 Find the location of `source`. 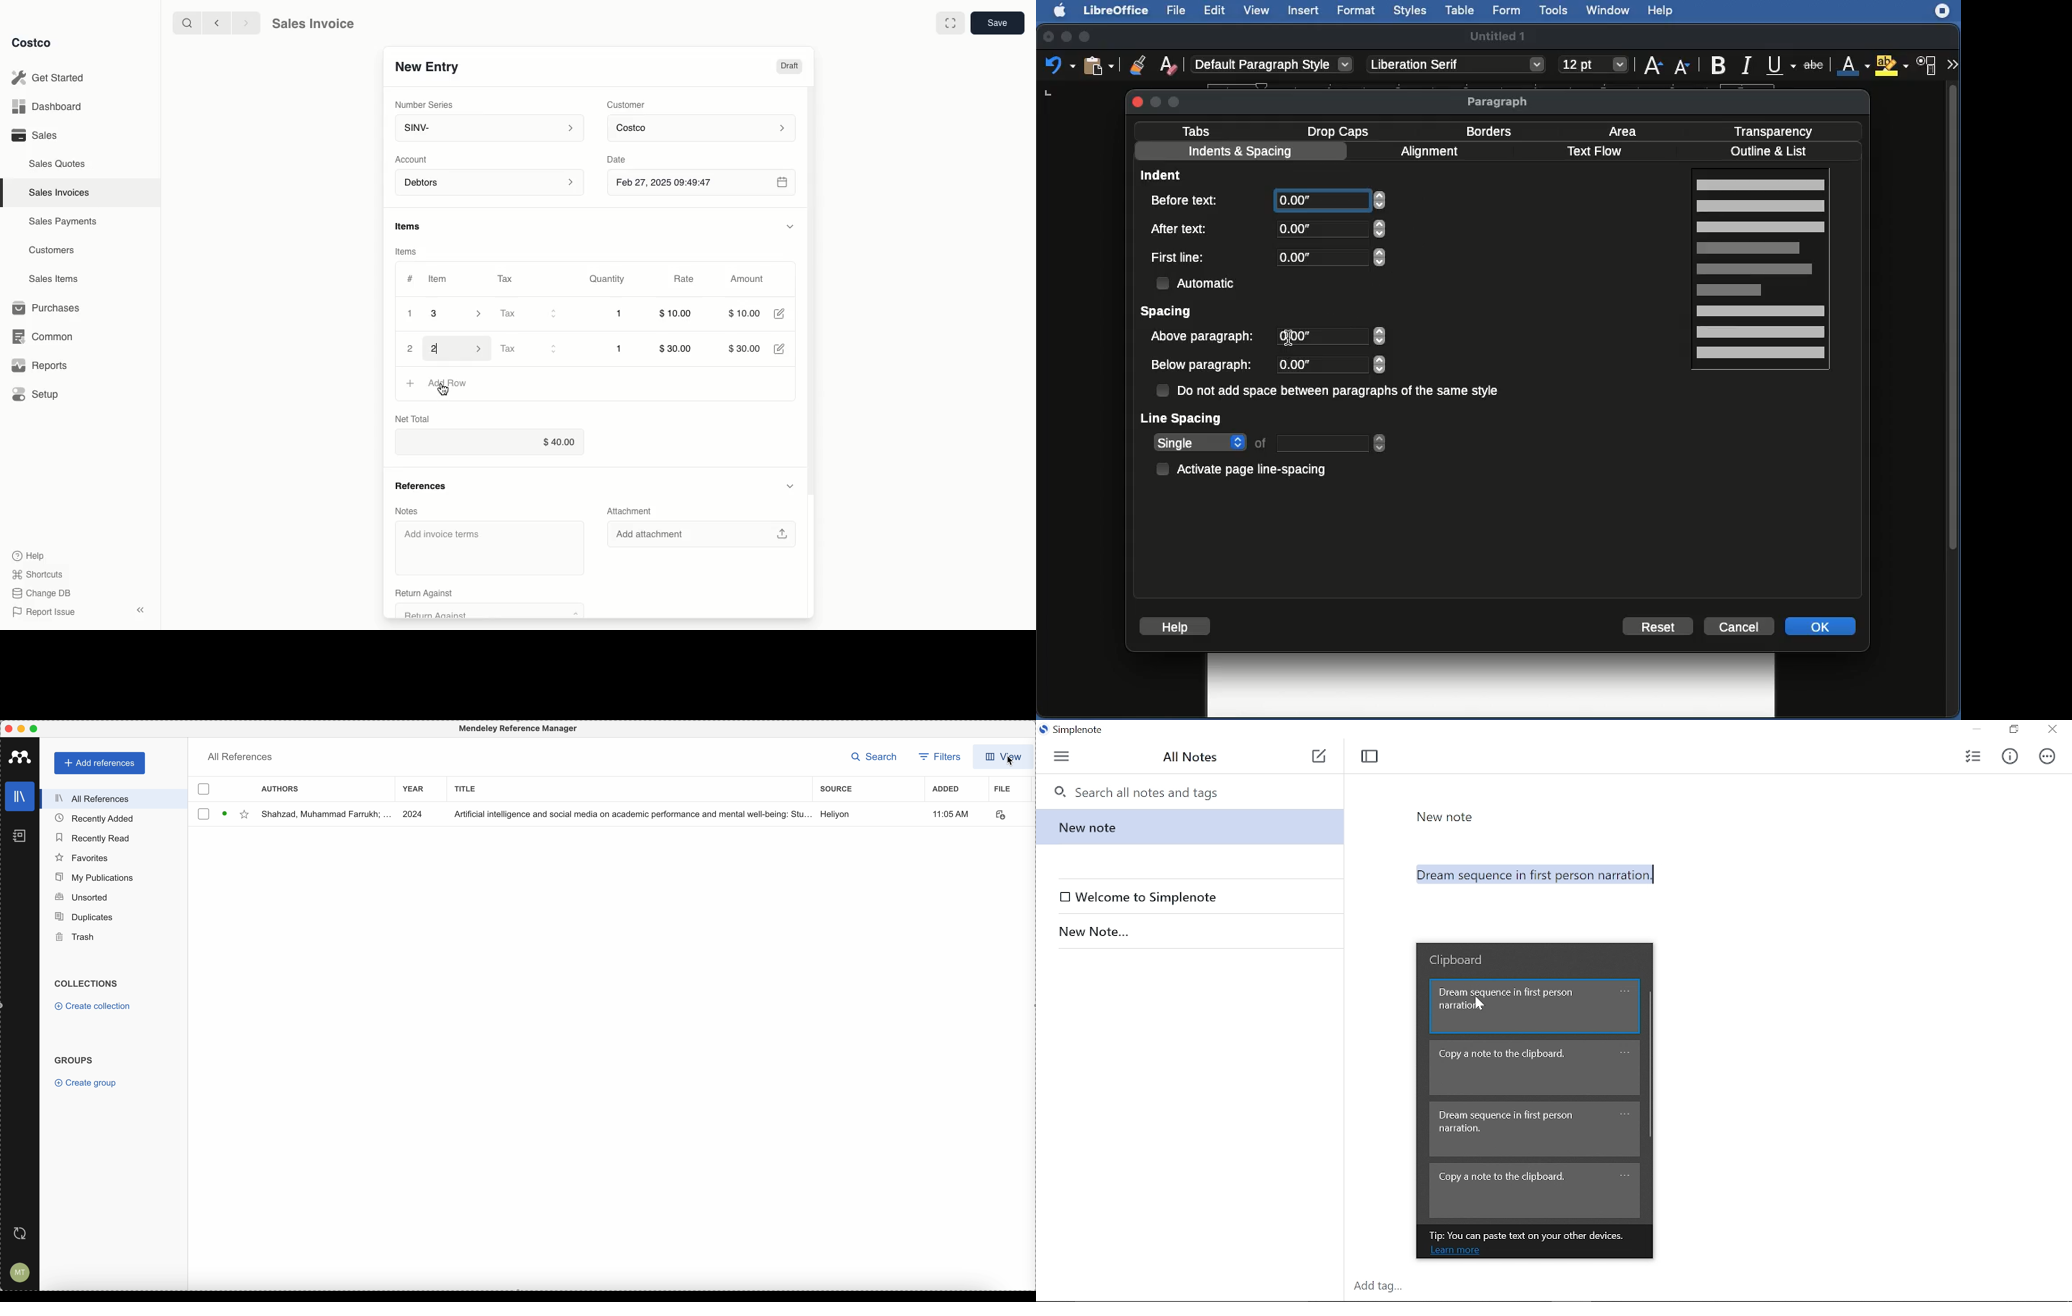

source is located at coordinates (836, 814).